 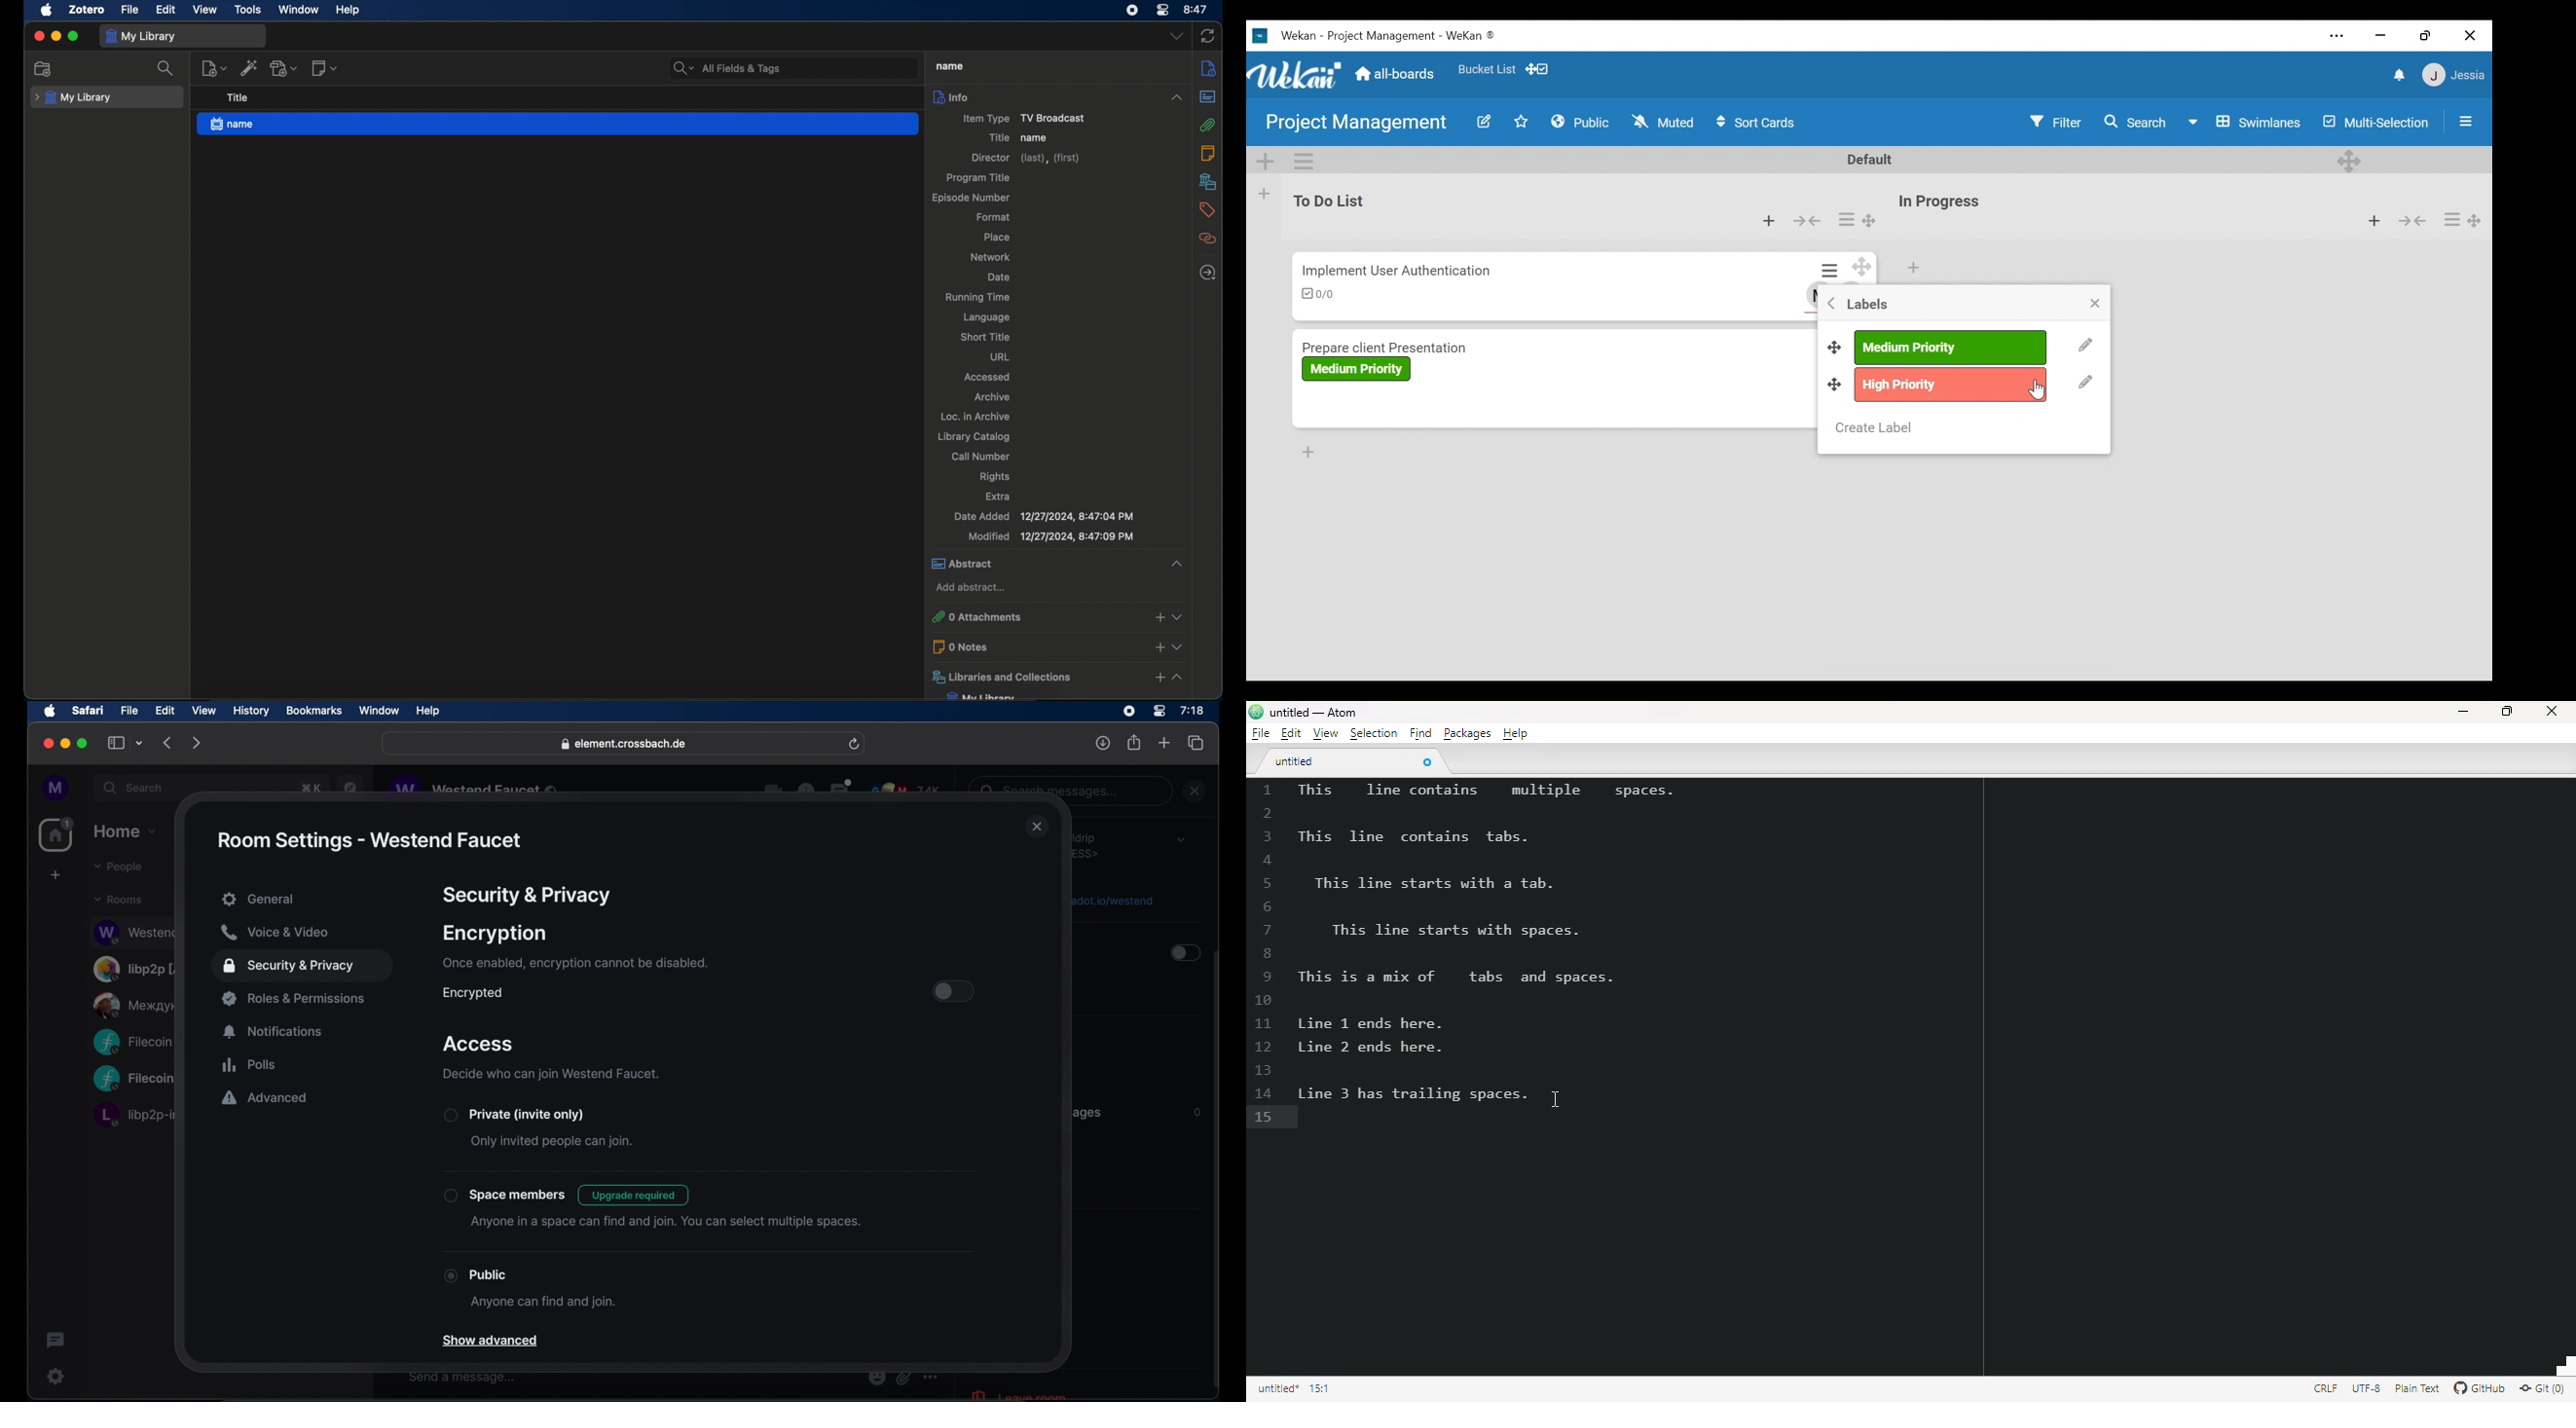 I want to click on tools, so click(x=248, y=10).